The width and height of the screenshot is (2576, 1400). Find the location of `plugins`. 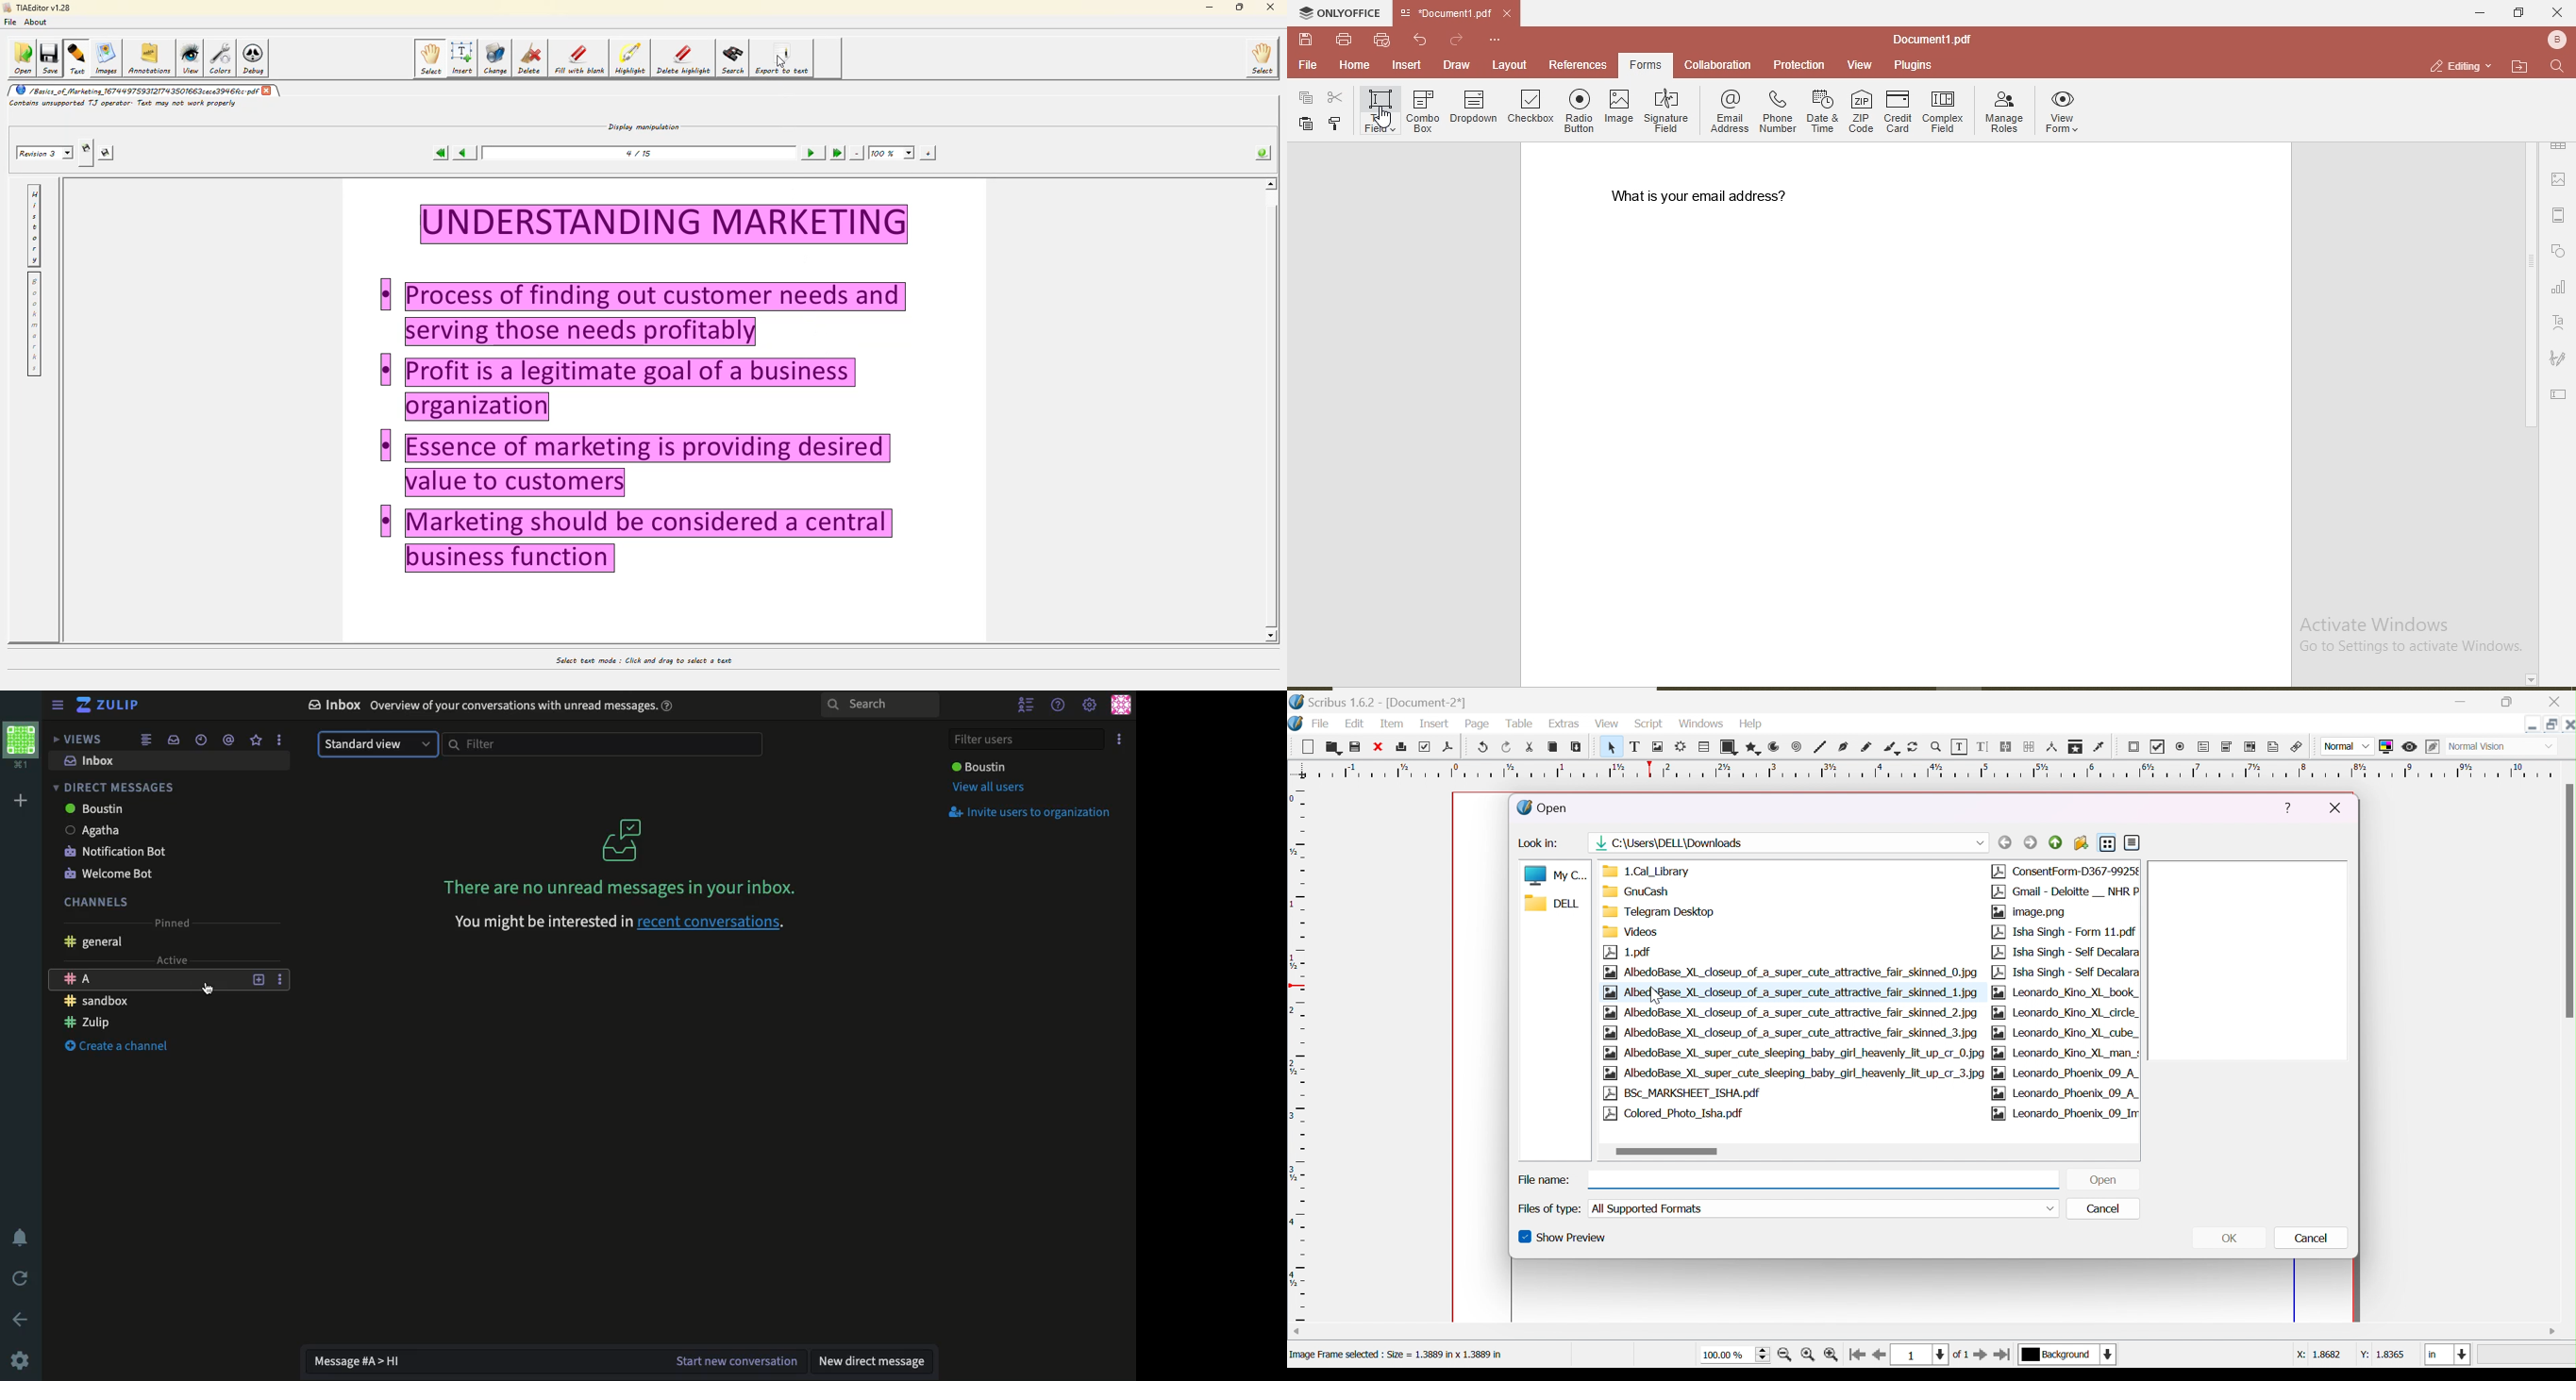

plugins is located at coordinates (1912, 67).